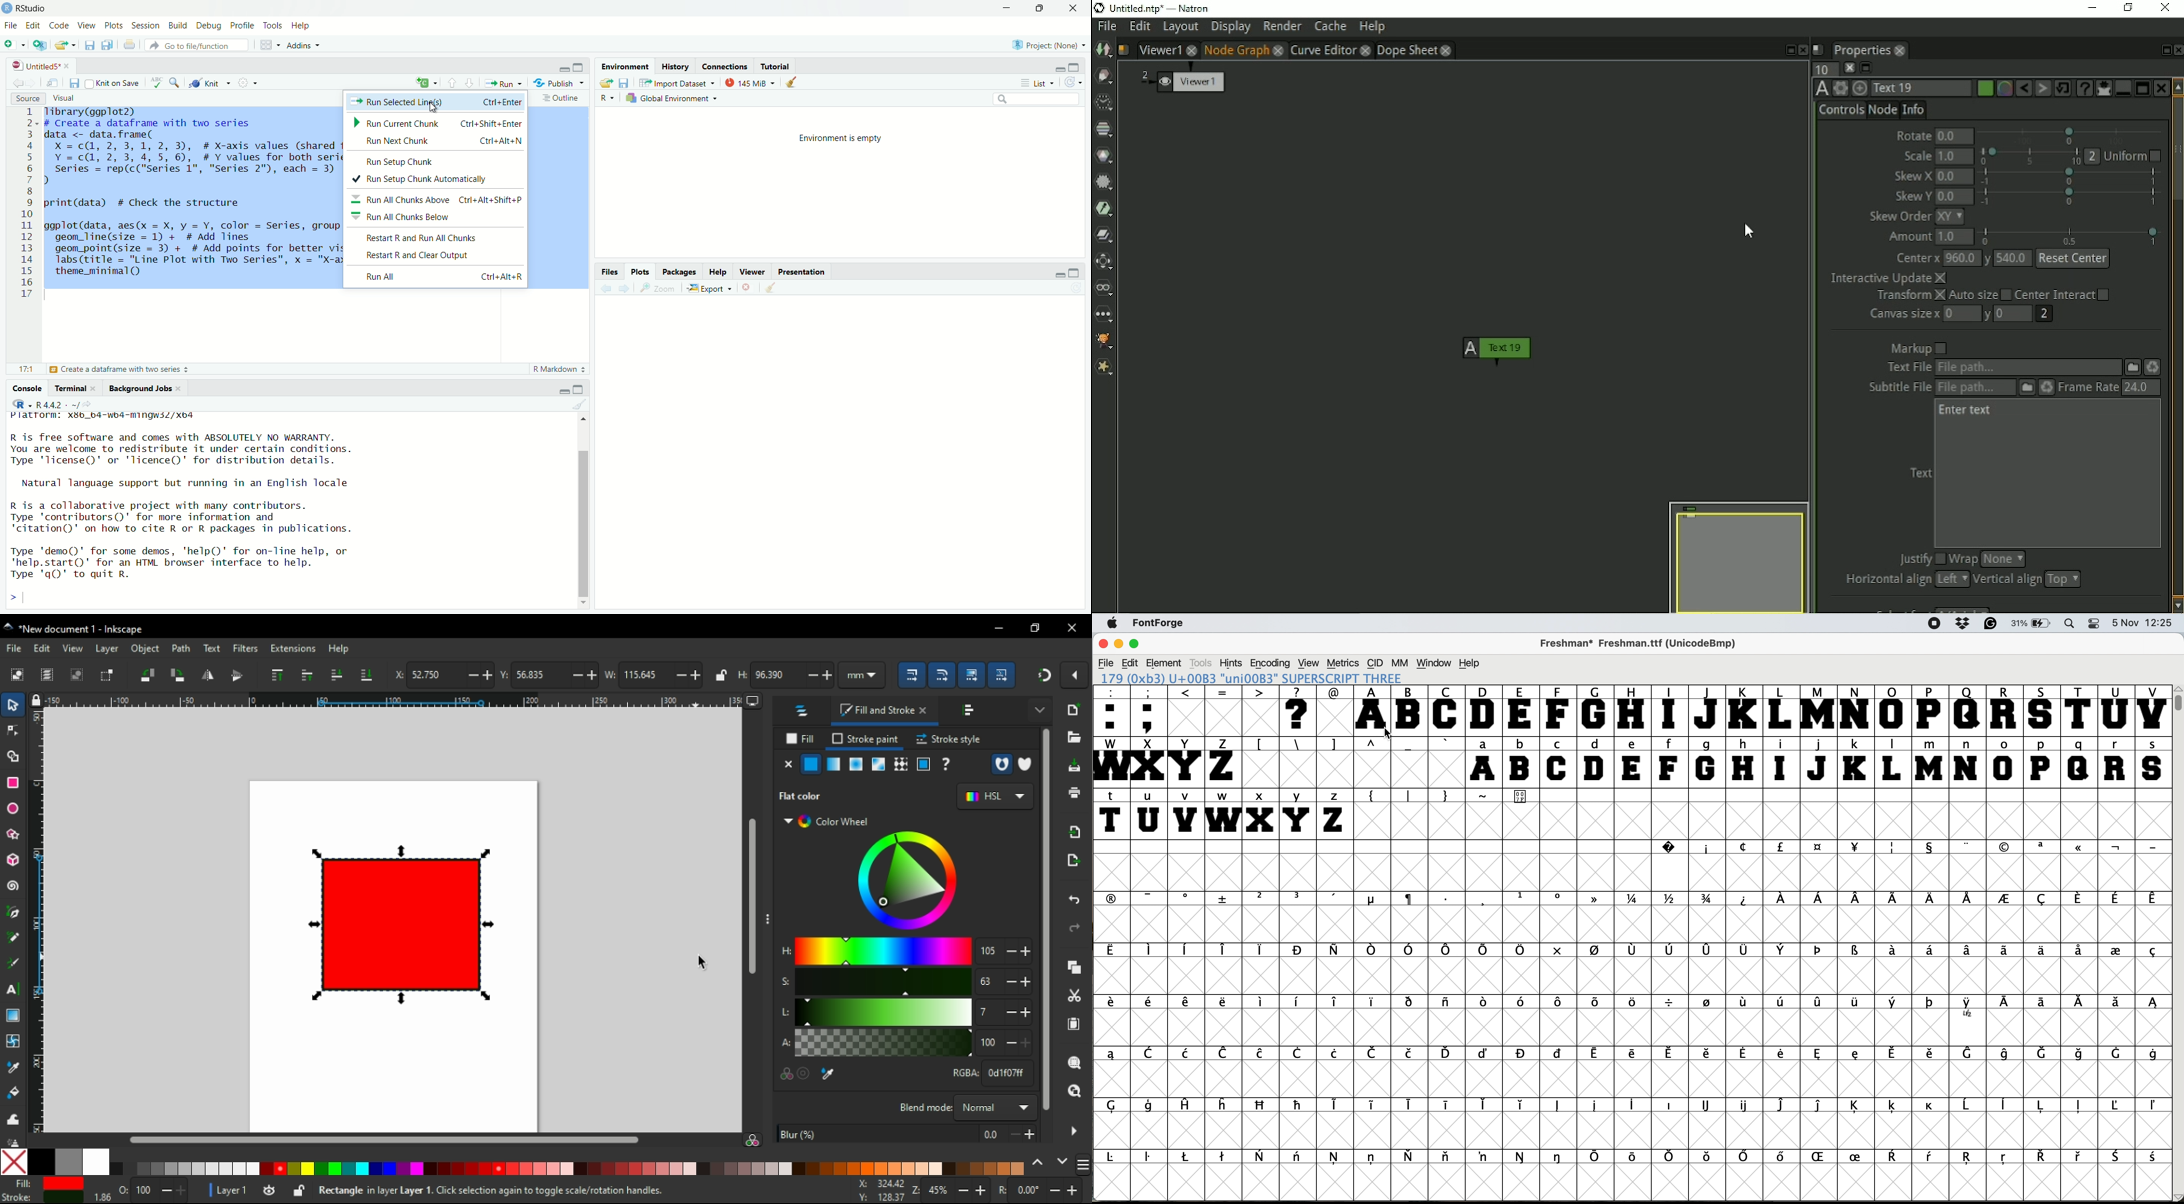 This screenshot has width=2184, height=1204. What do you see at coordinates (249, 83) in the screenshot?
I see `Compilie Report` at bounding box center [249, 83].